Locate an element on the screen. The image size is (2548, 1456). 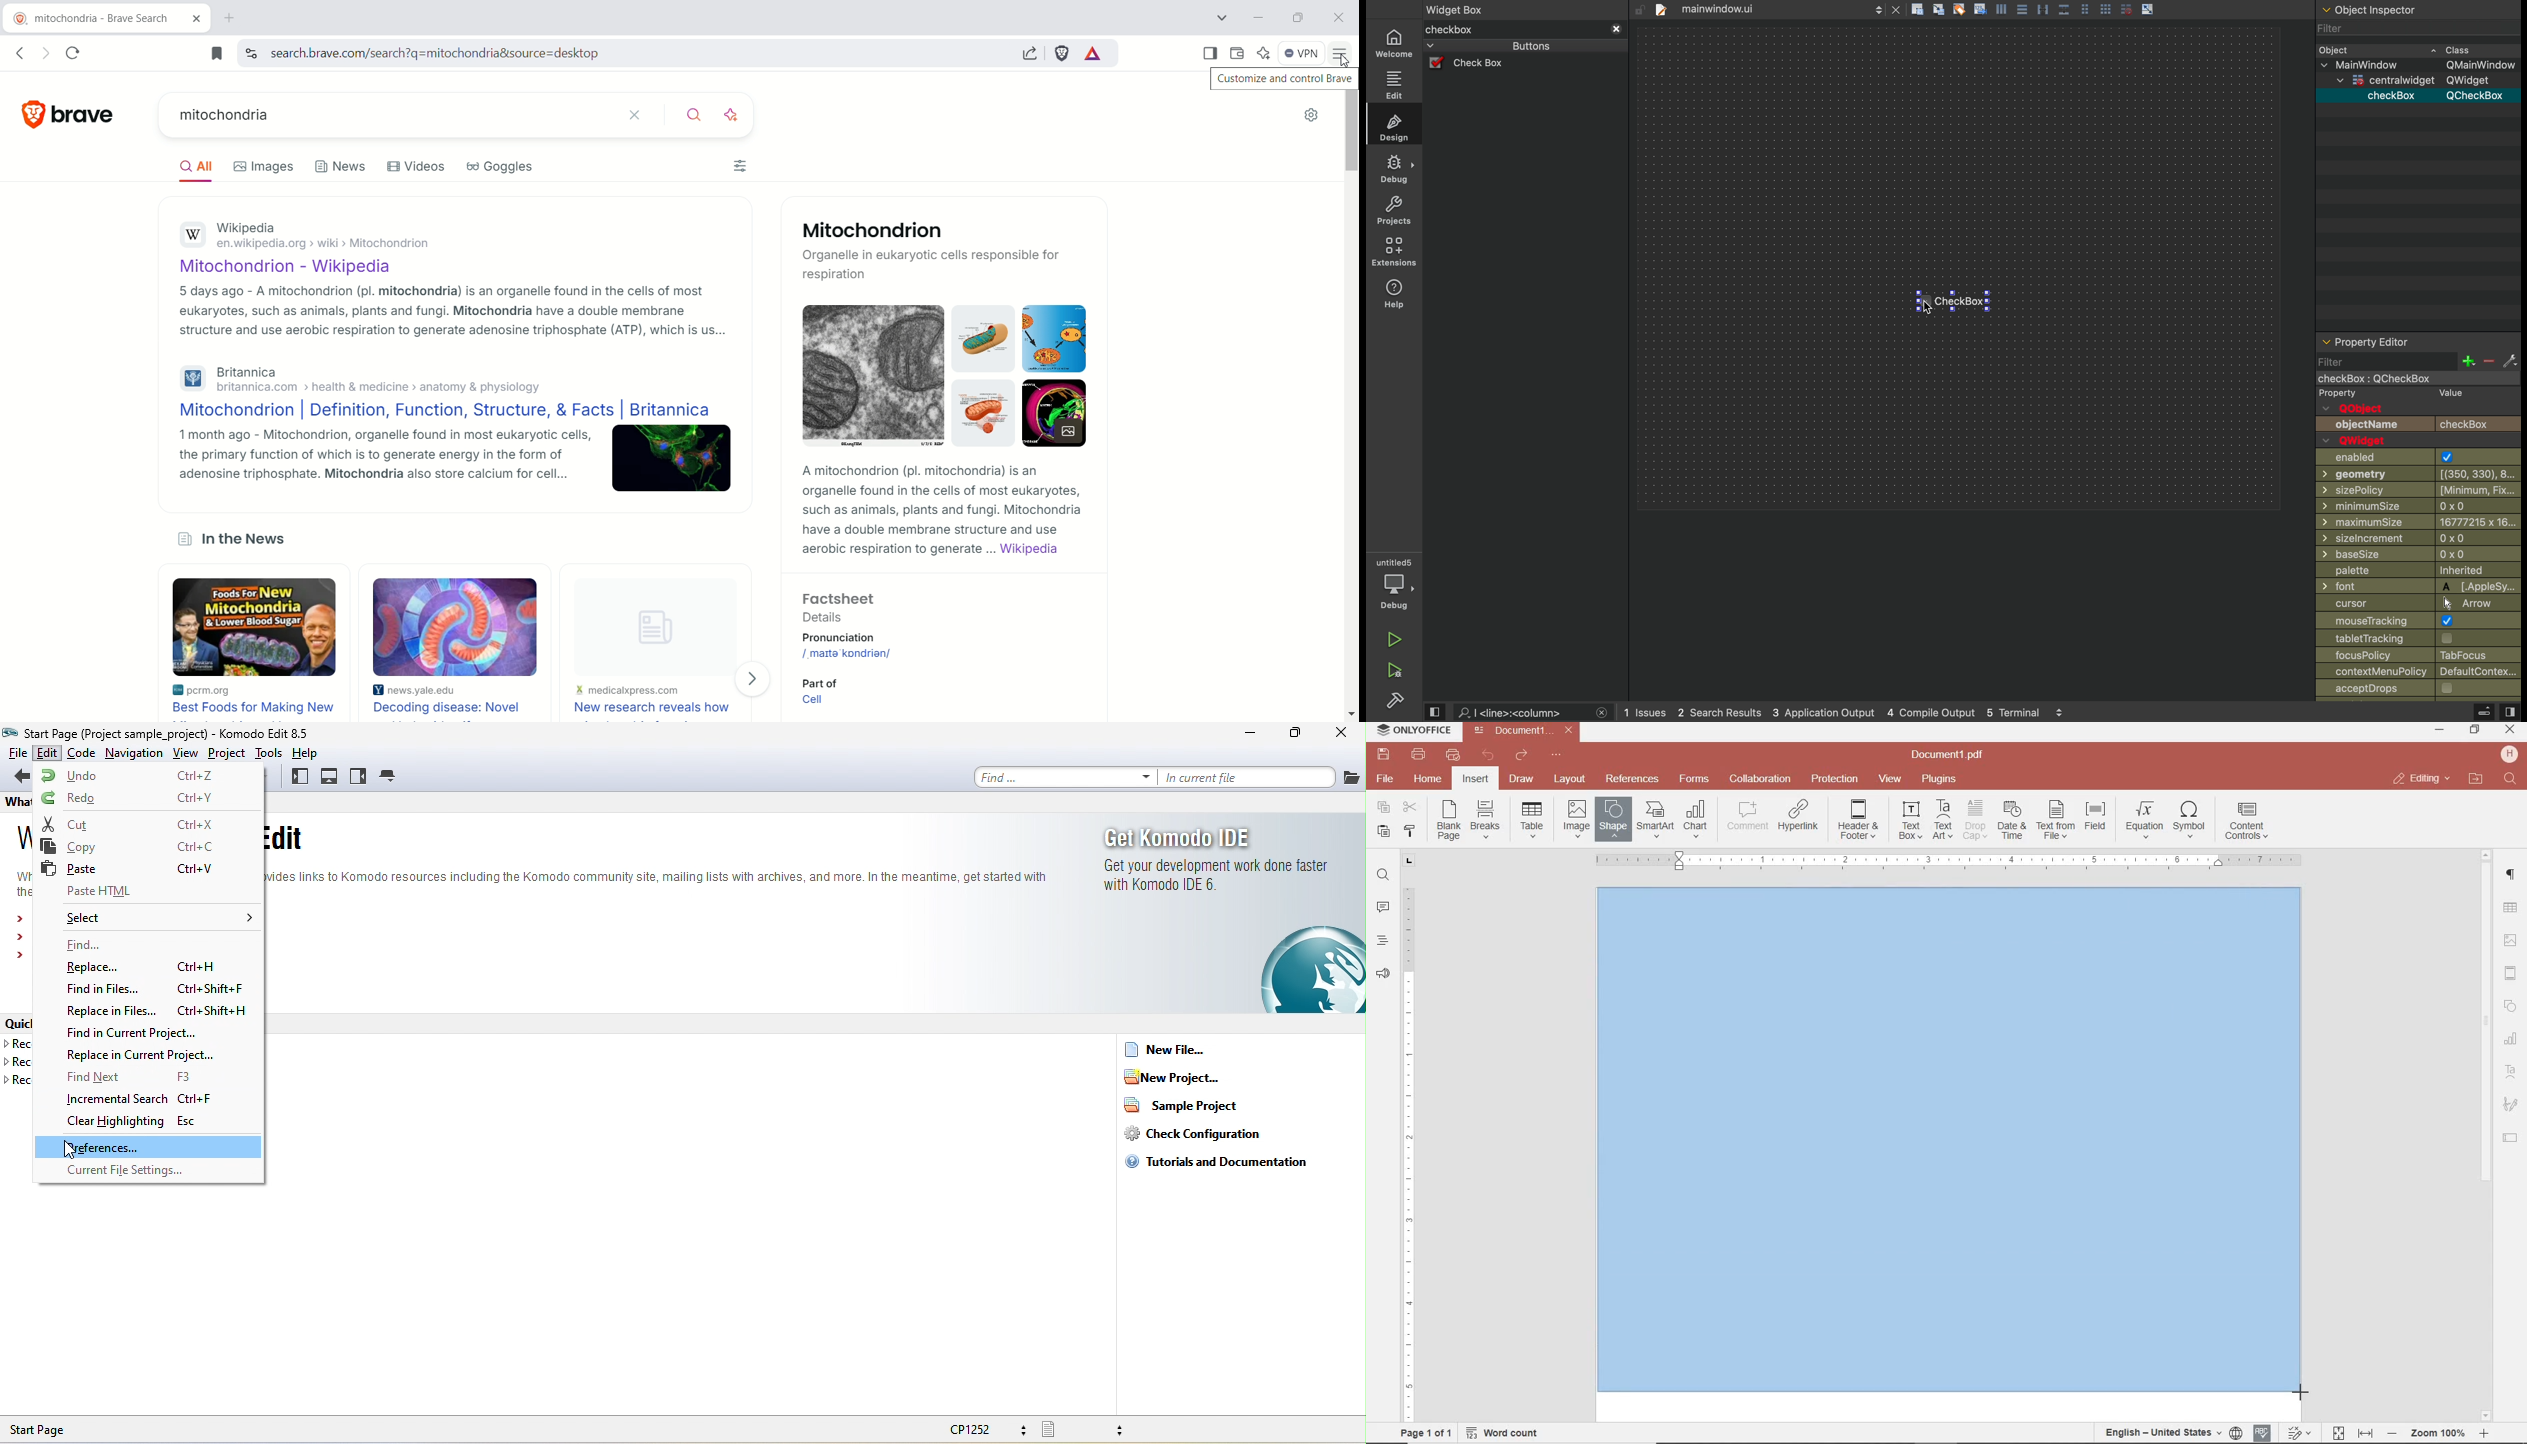
close is located at coordinates (1897, 9).